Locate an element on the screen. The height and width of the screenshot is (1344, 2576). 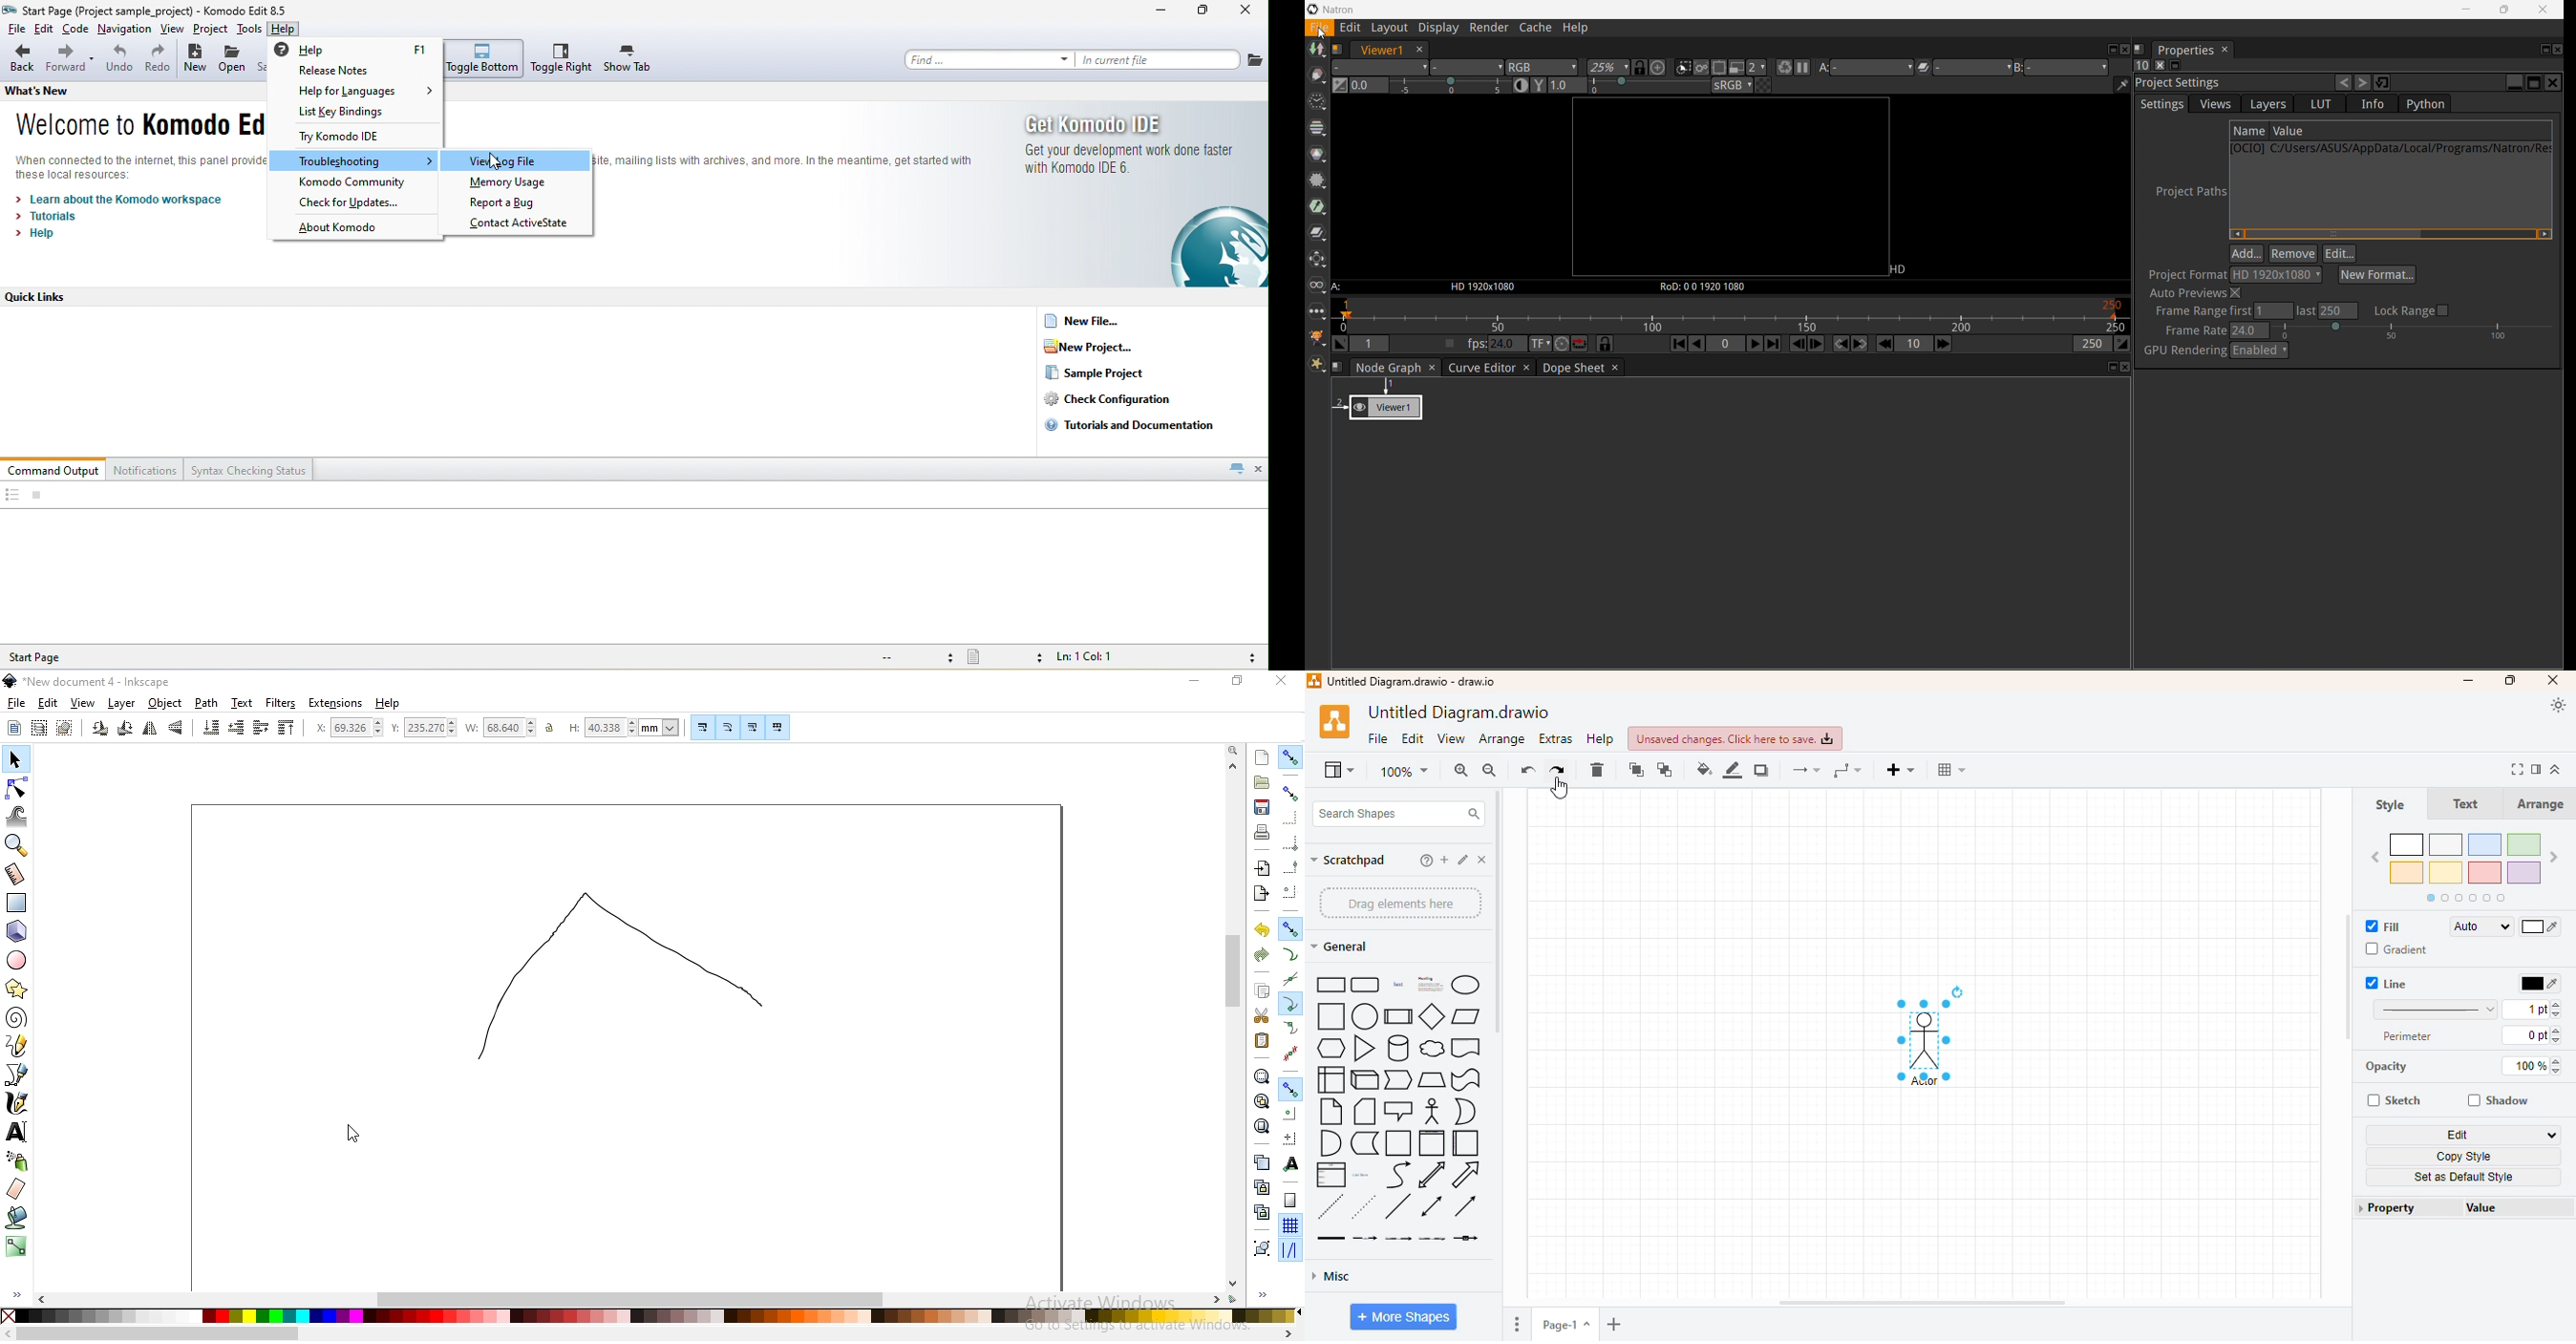
create stars and polygons is located at coordinates (16, 990).